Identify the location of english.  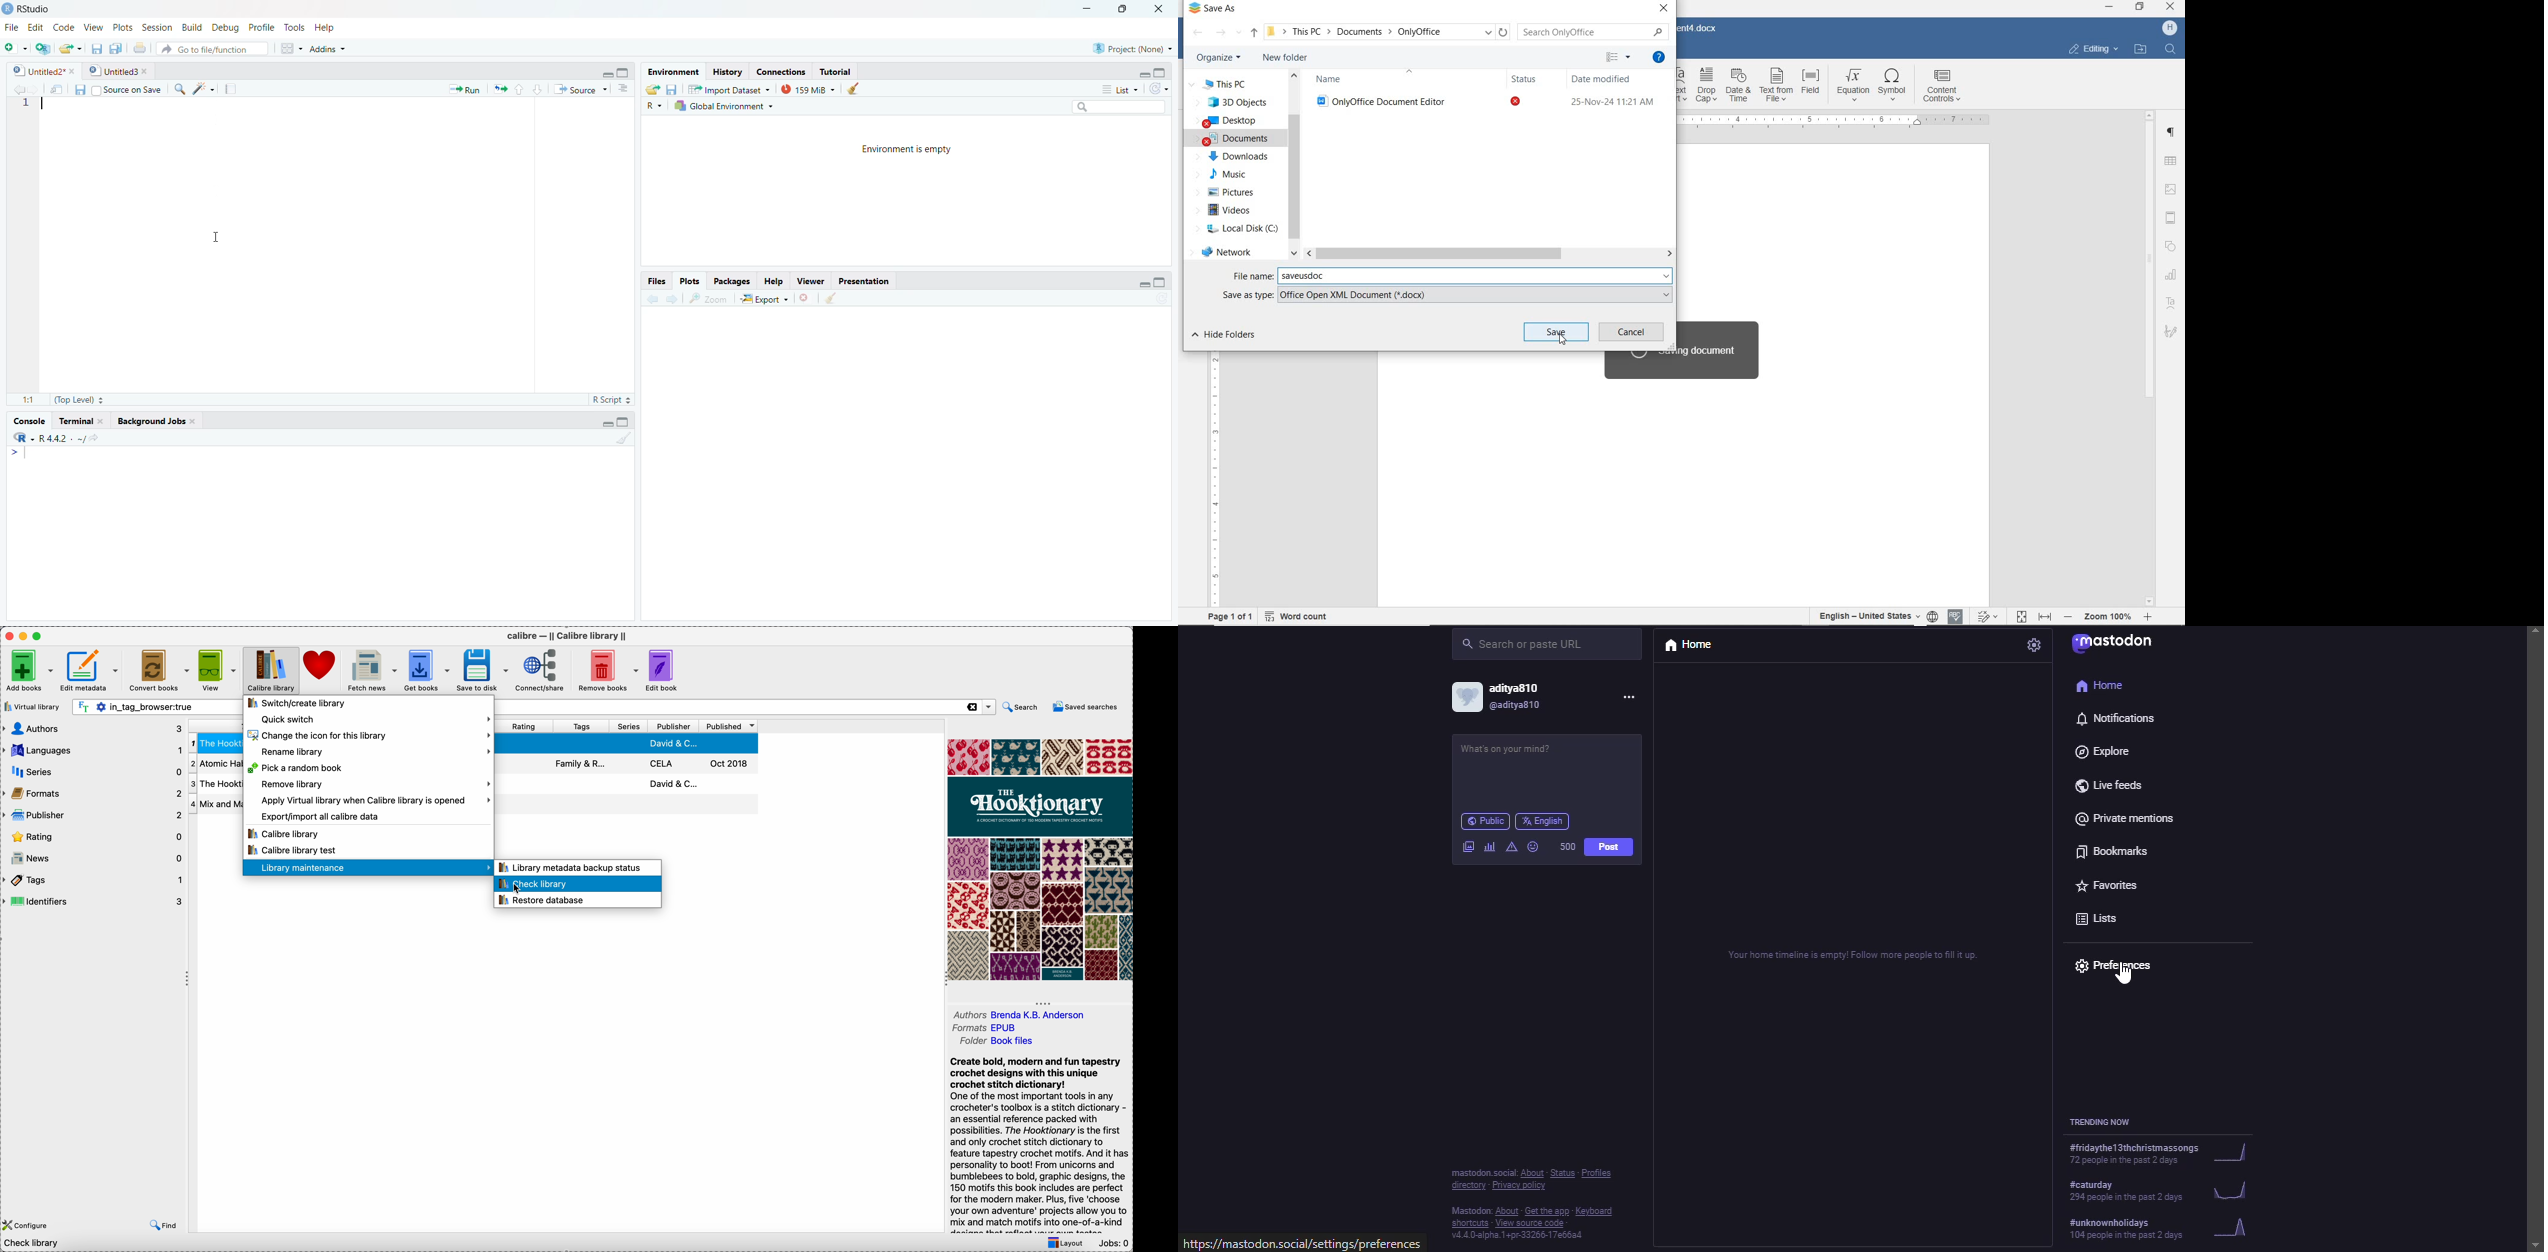
(1543, 821).